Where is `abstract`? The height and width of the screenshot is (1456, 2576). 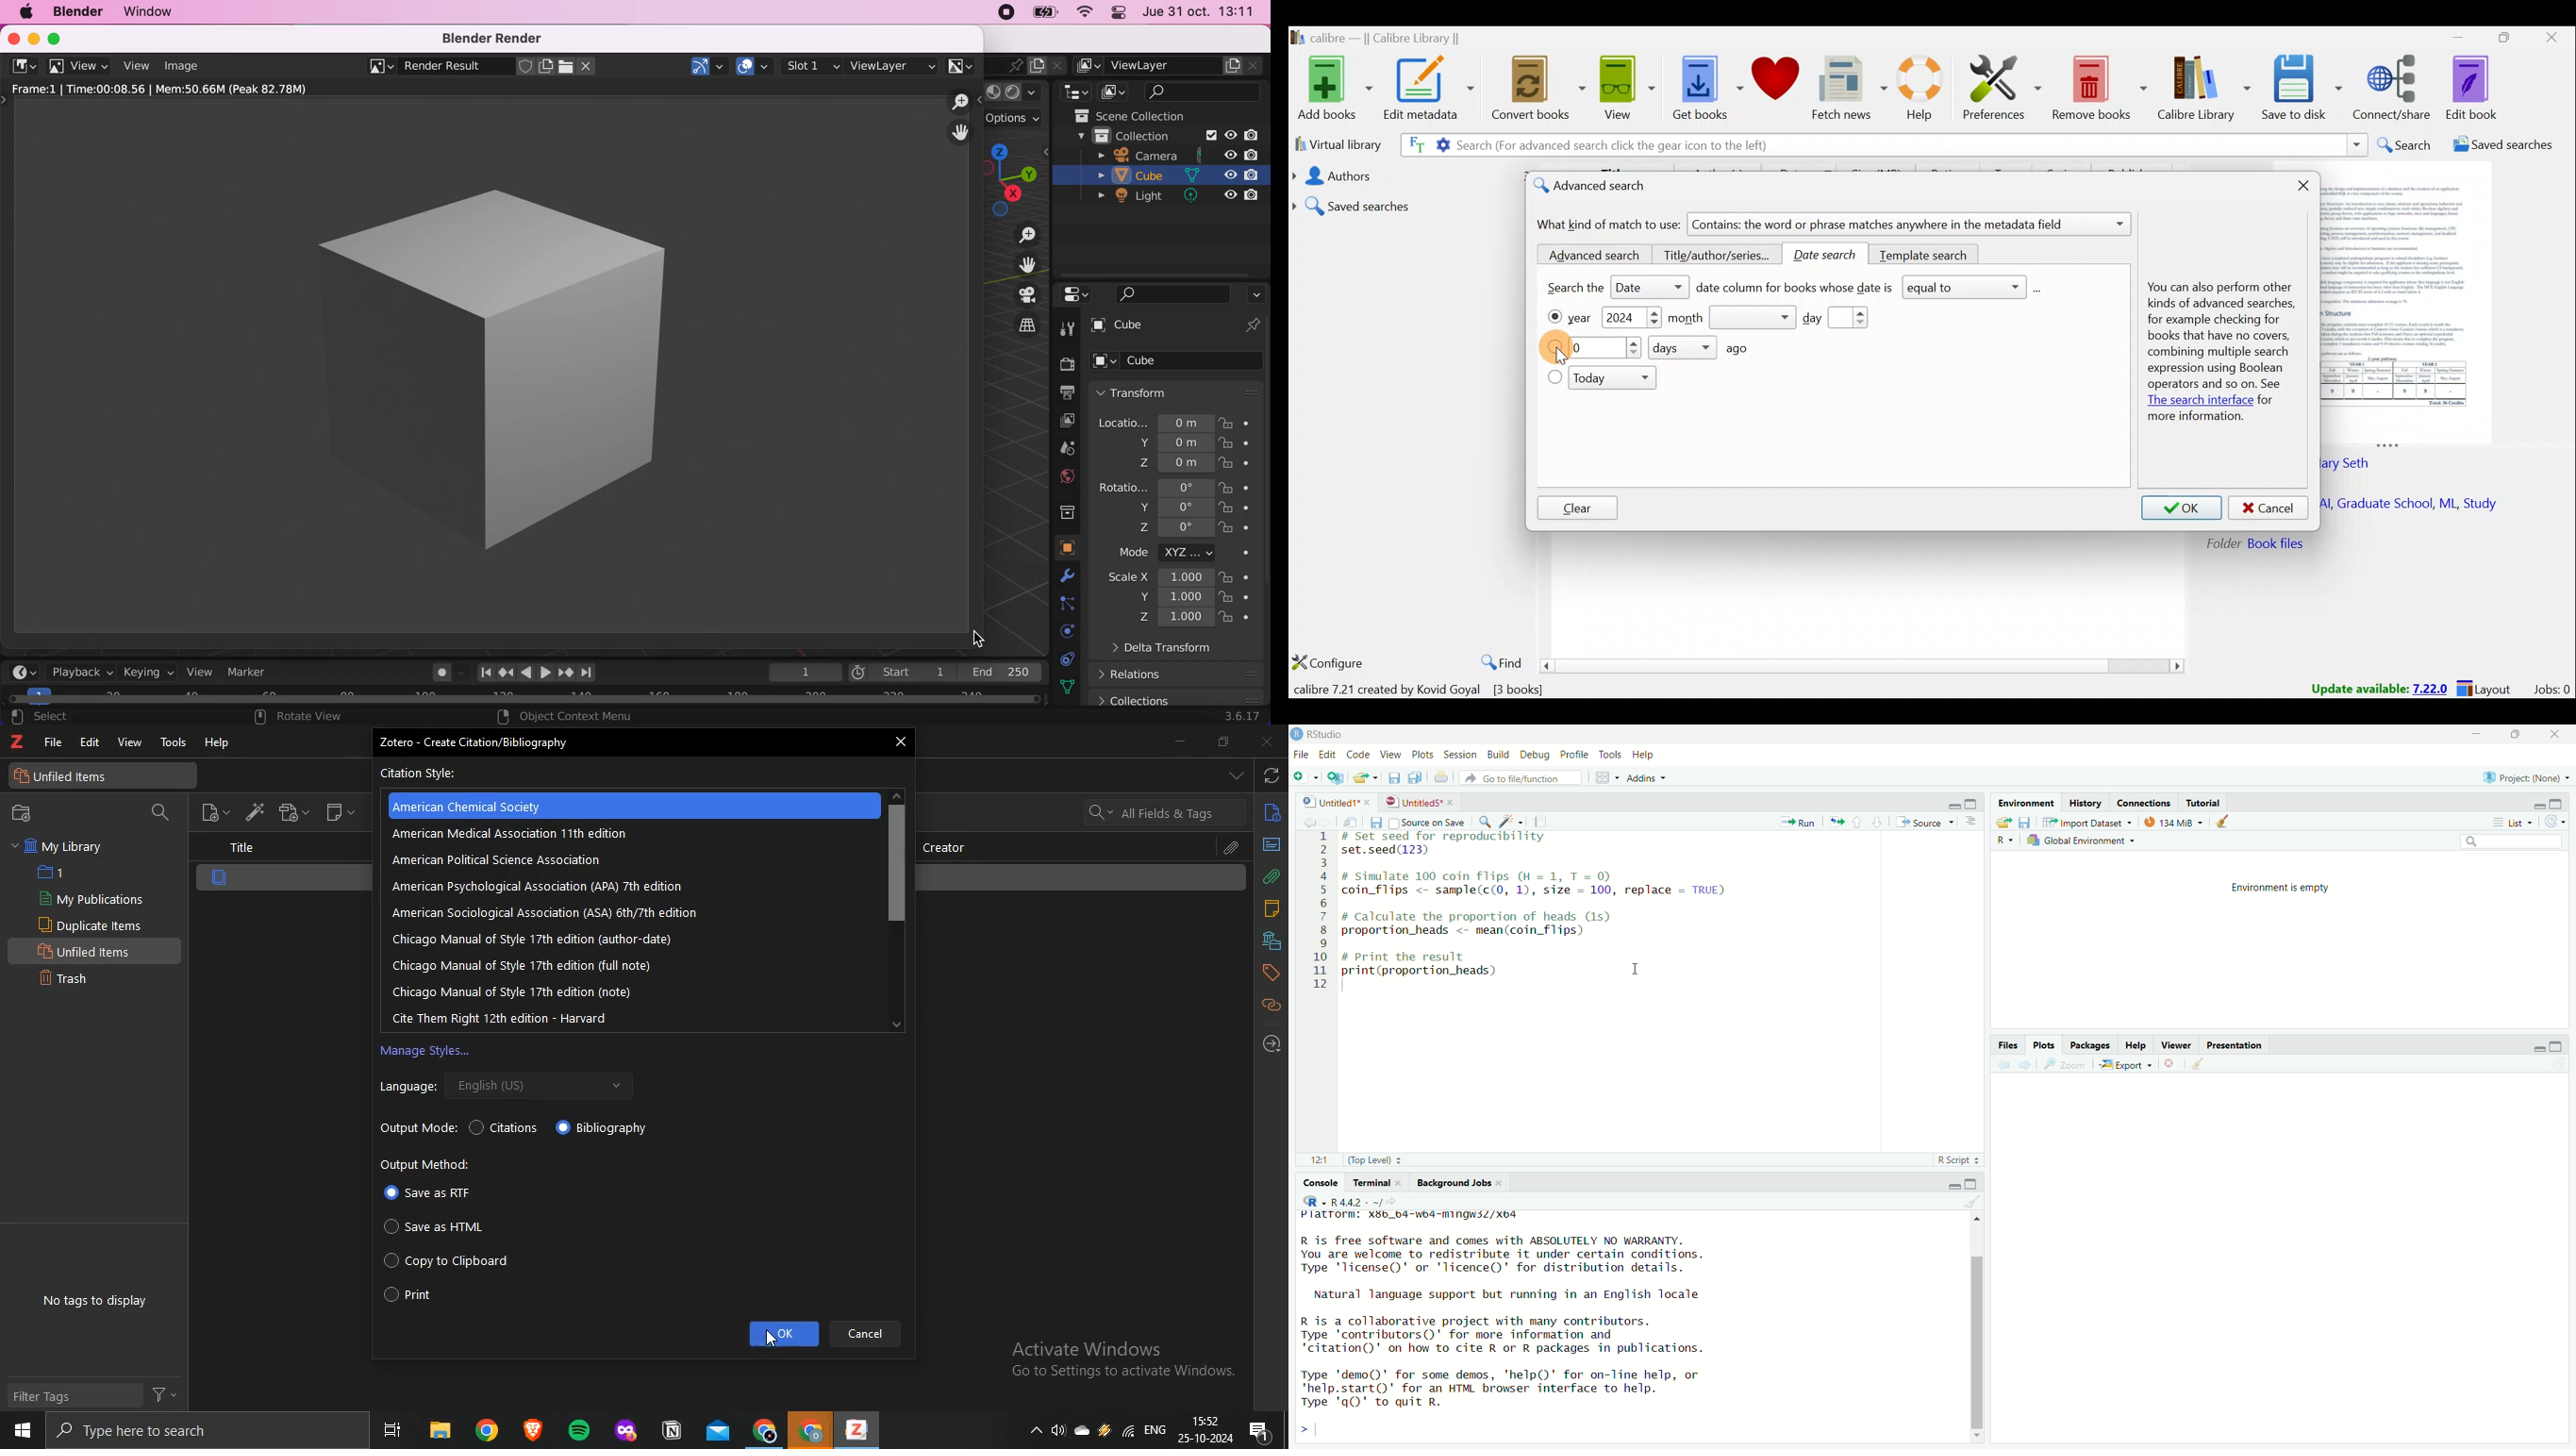
abstract is located at coordinates (1271, 844).